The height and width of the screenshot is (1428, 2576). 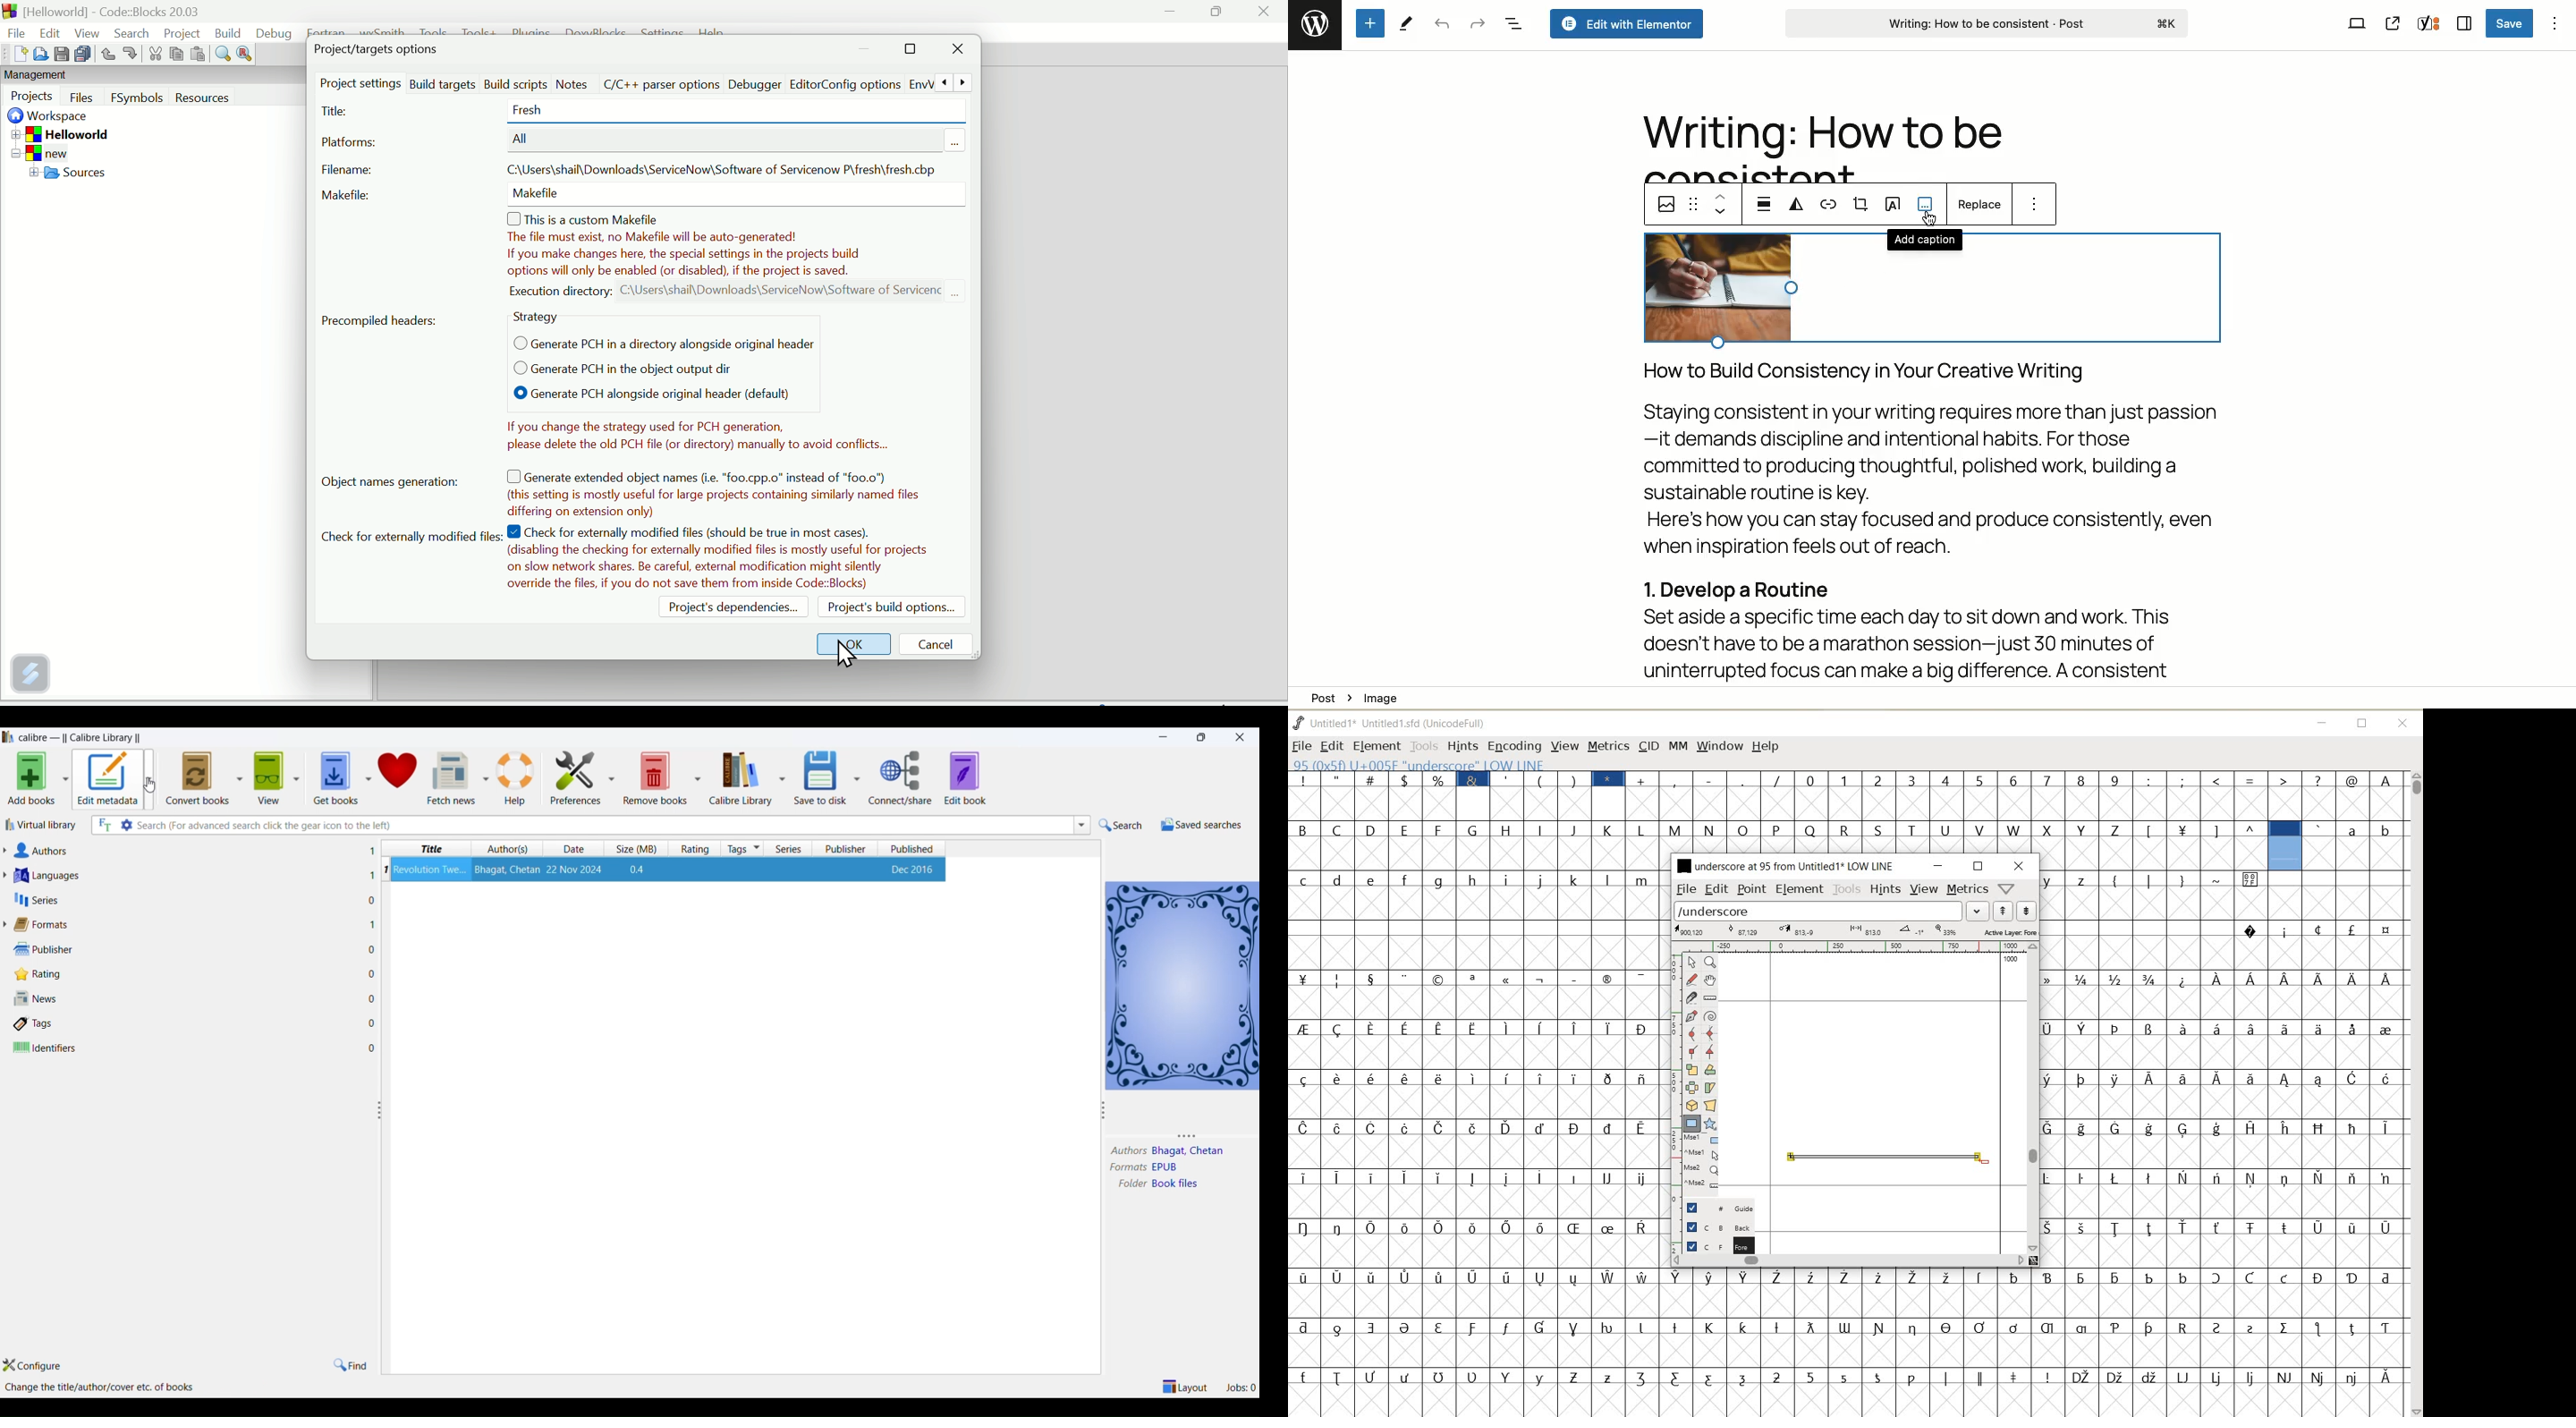 I want to click on scroll by hand, so click(x=1711, y=980).